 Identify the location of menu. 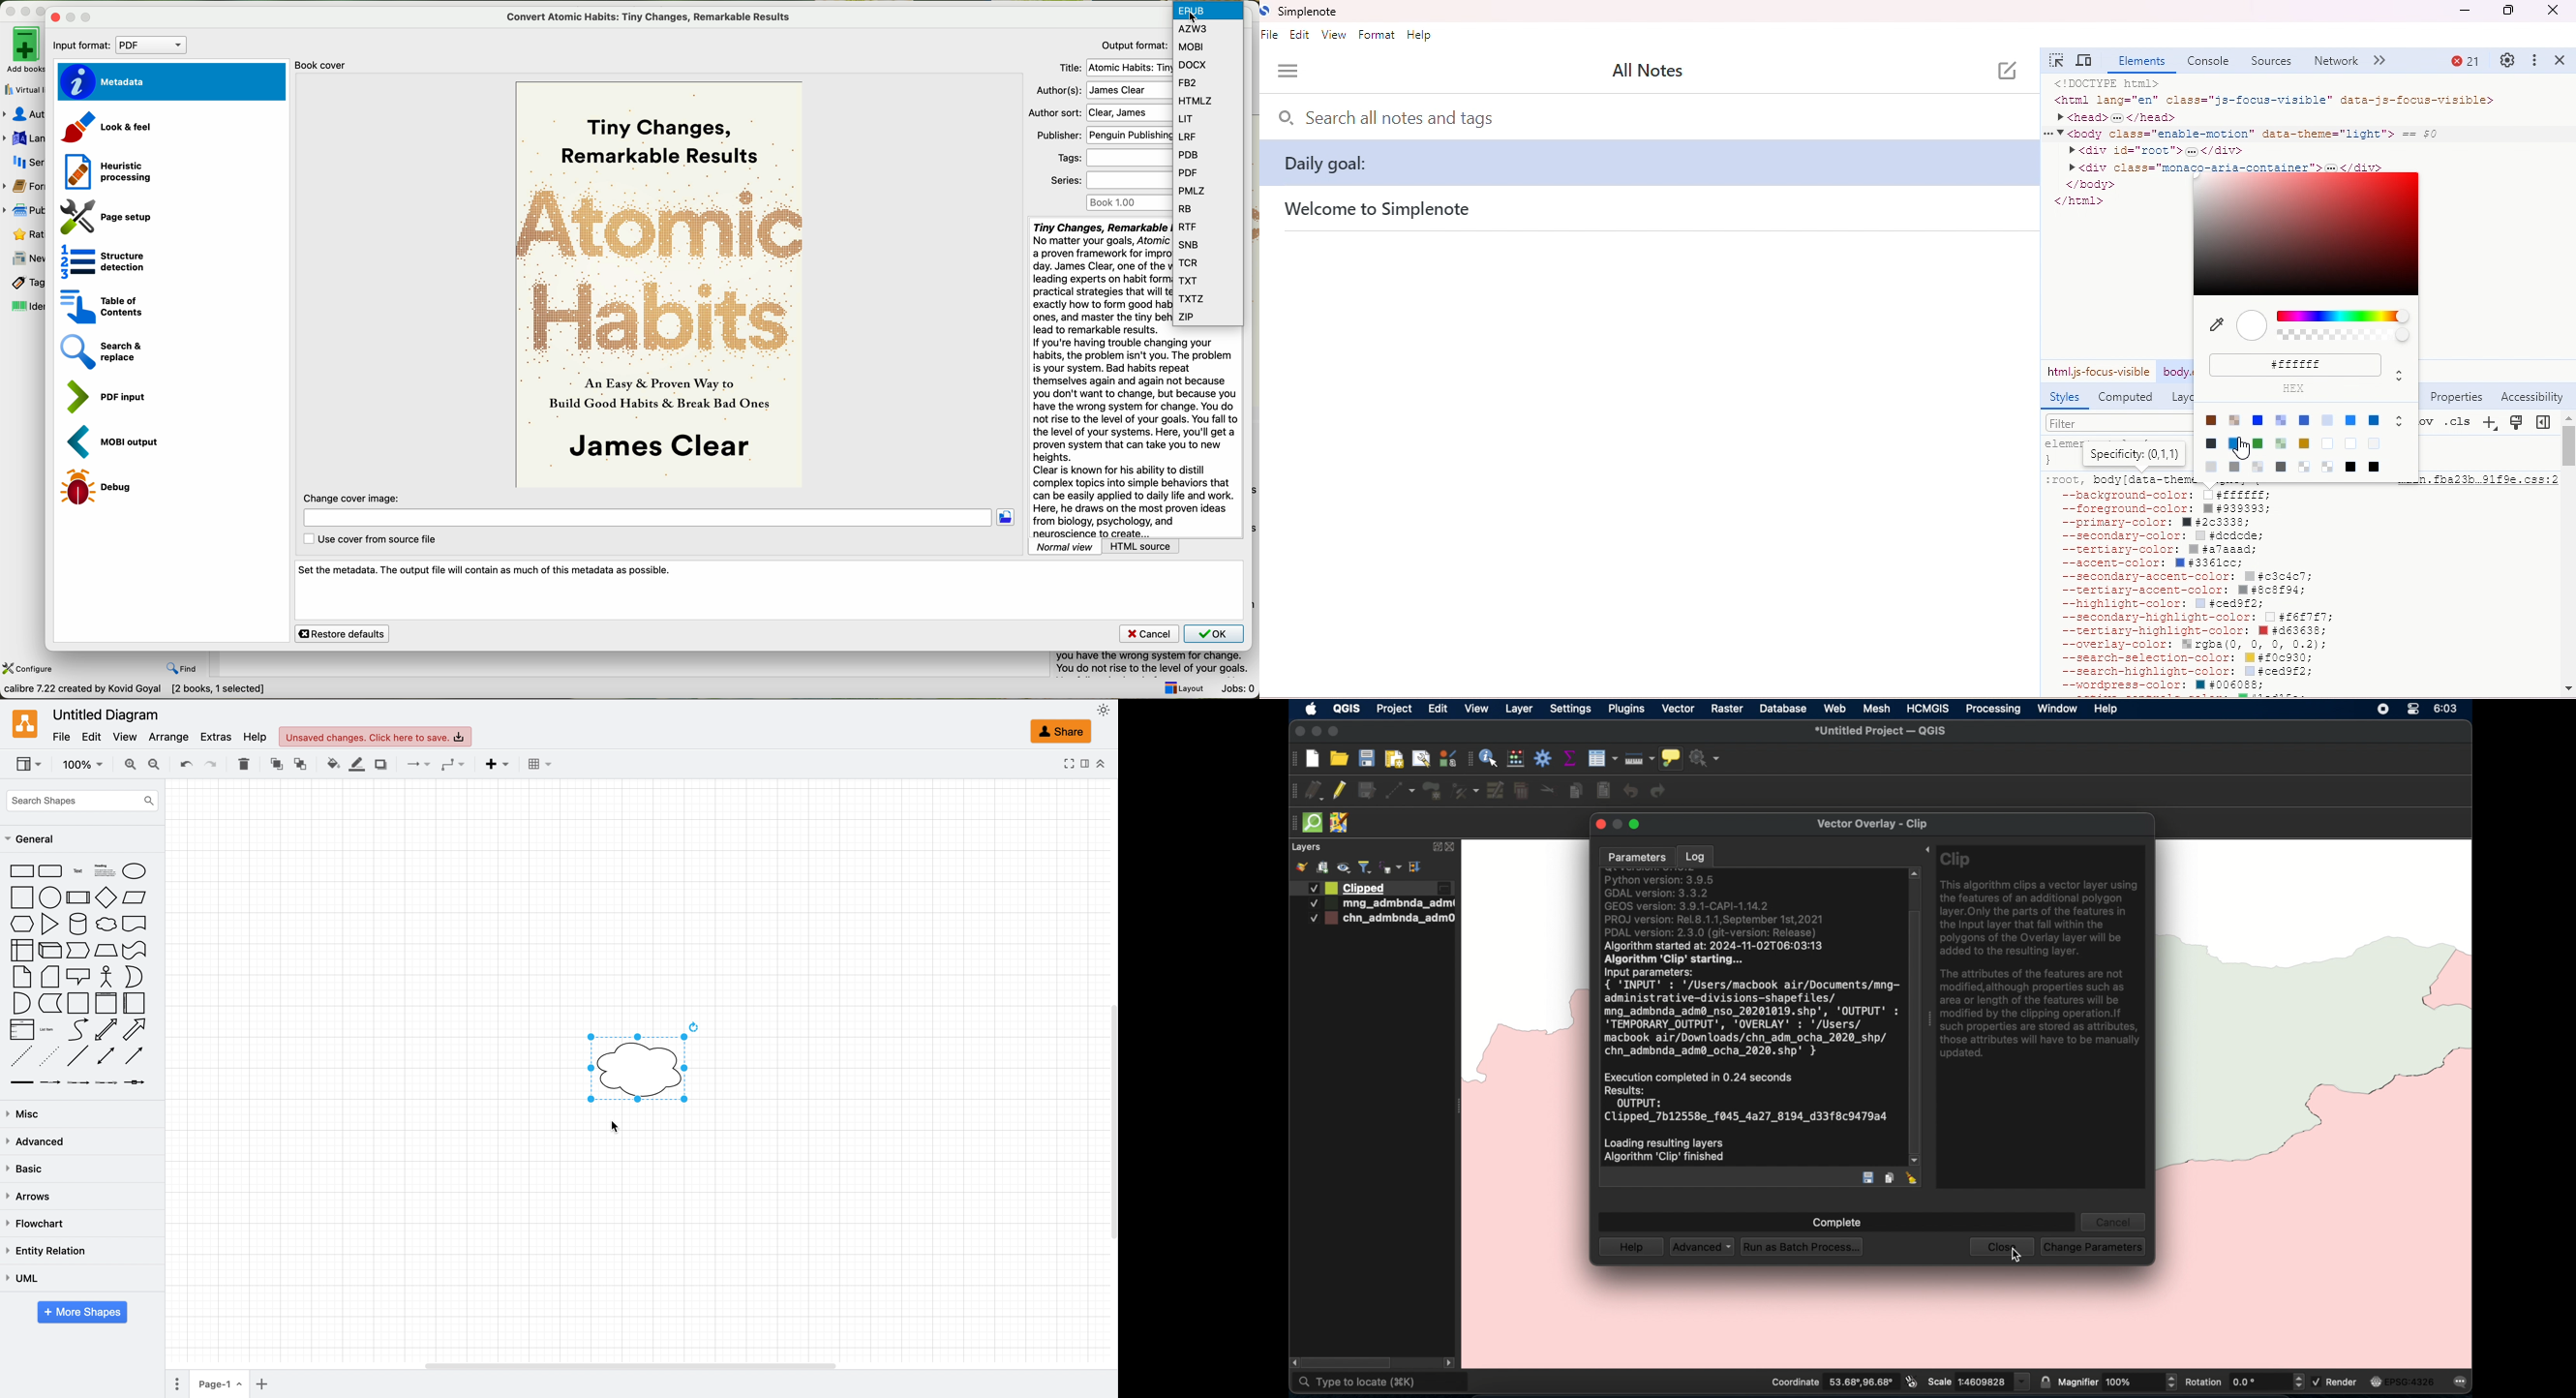
(1288, 72).